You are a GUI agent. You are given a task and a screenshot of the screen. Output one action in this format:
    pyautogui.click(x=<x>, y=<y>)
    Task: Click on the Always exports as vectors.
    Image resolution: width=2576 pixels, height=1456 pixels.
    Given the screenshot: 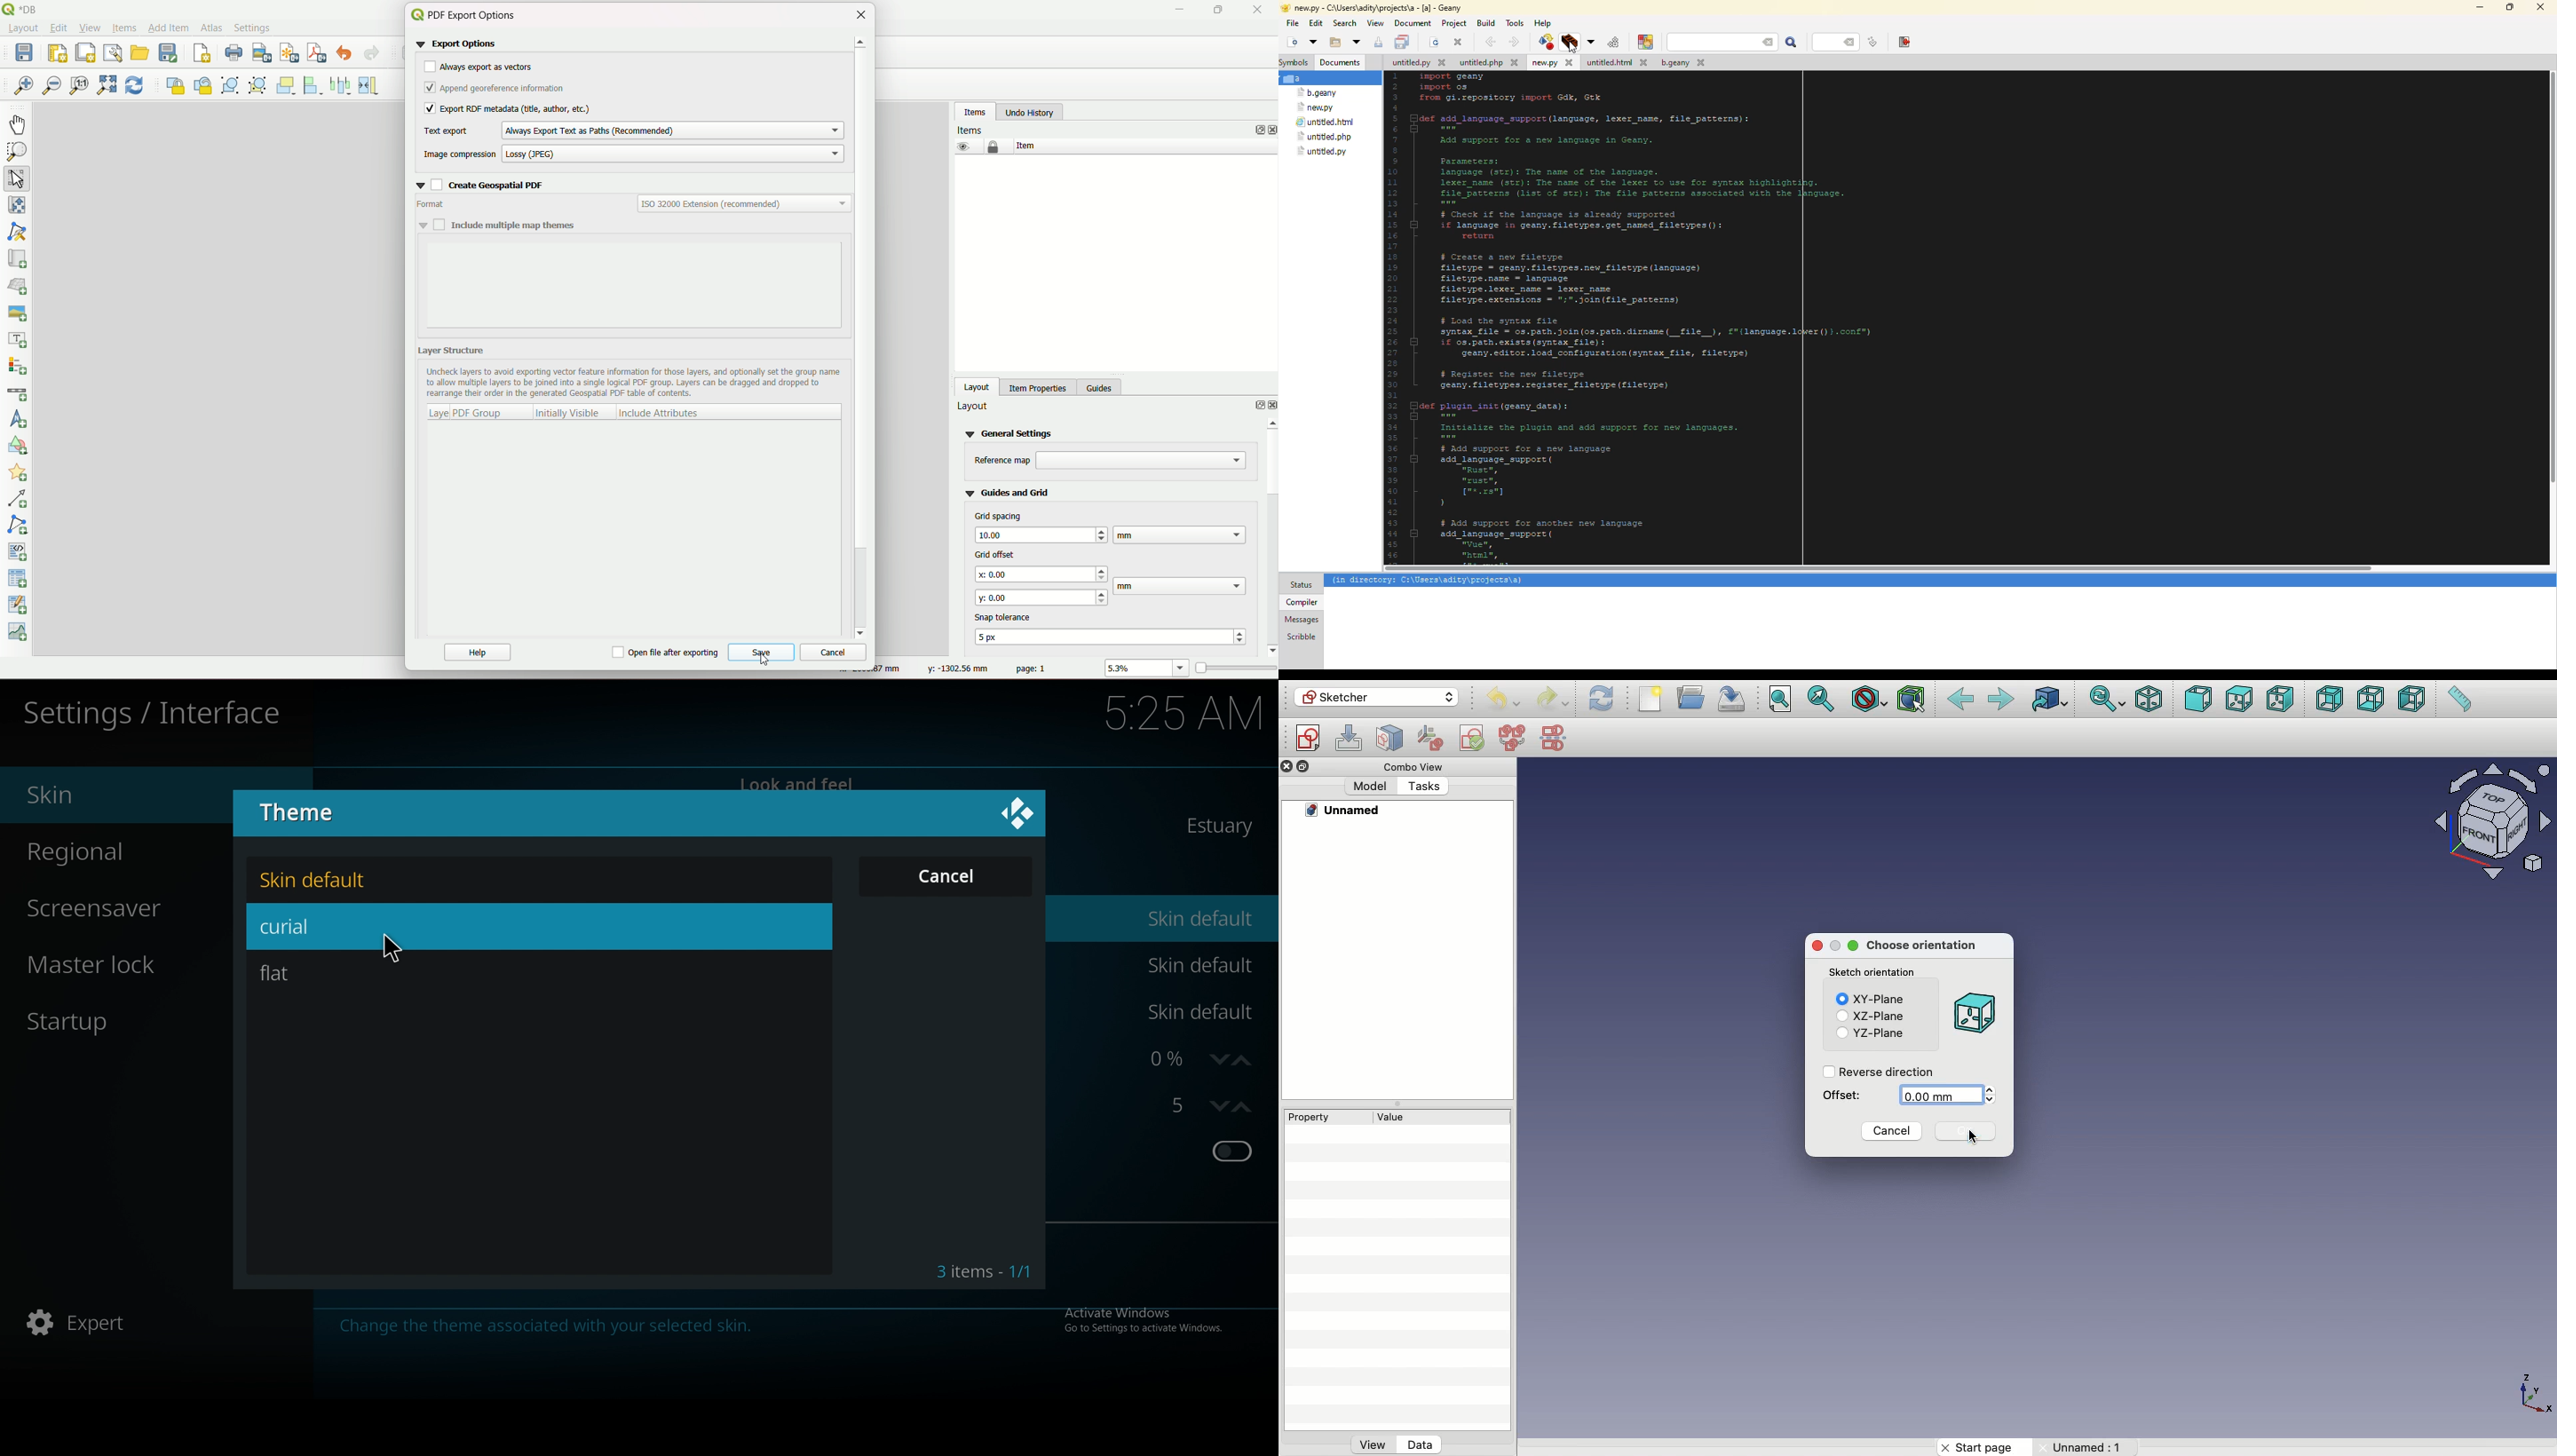 What is the action you would take?
    pyautogui.click(x=489, y=67)
    